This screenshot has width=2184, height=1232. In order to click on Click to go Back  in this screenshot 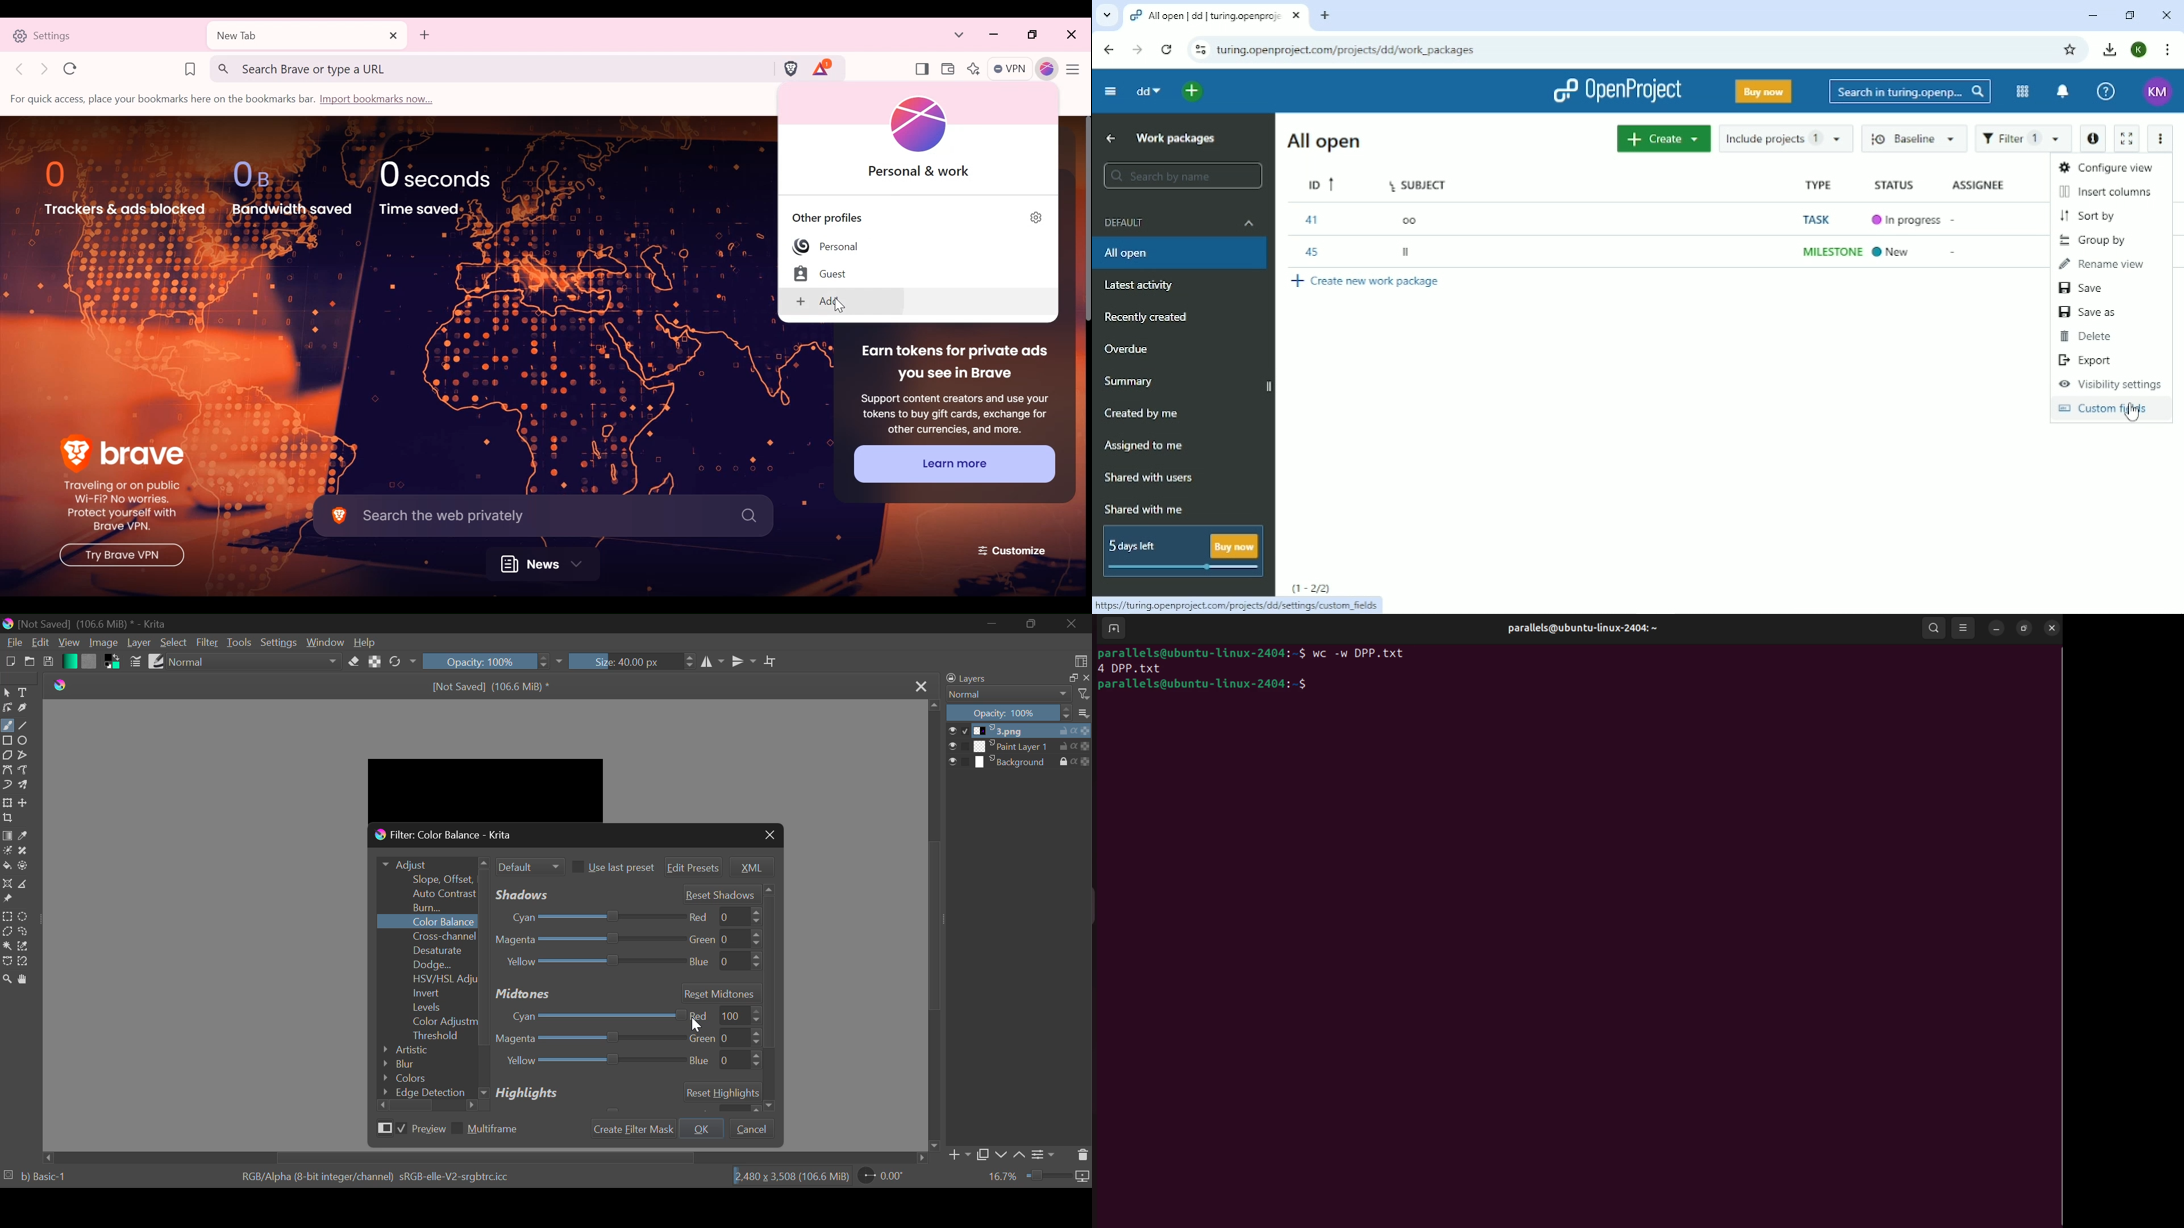, I will do `click(21, 68)`.